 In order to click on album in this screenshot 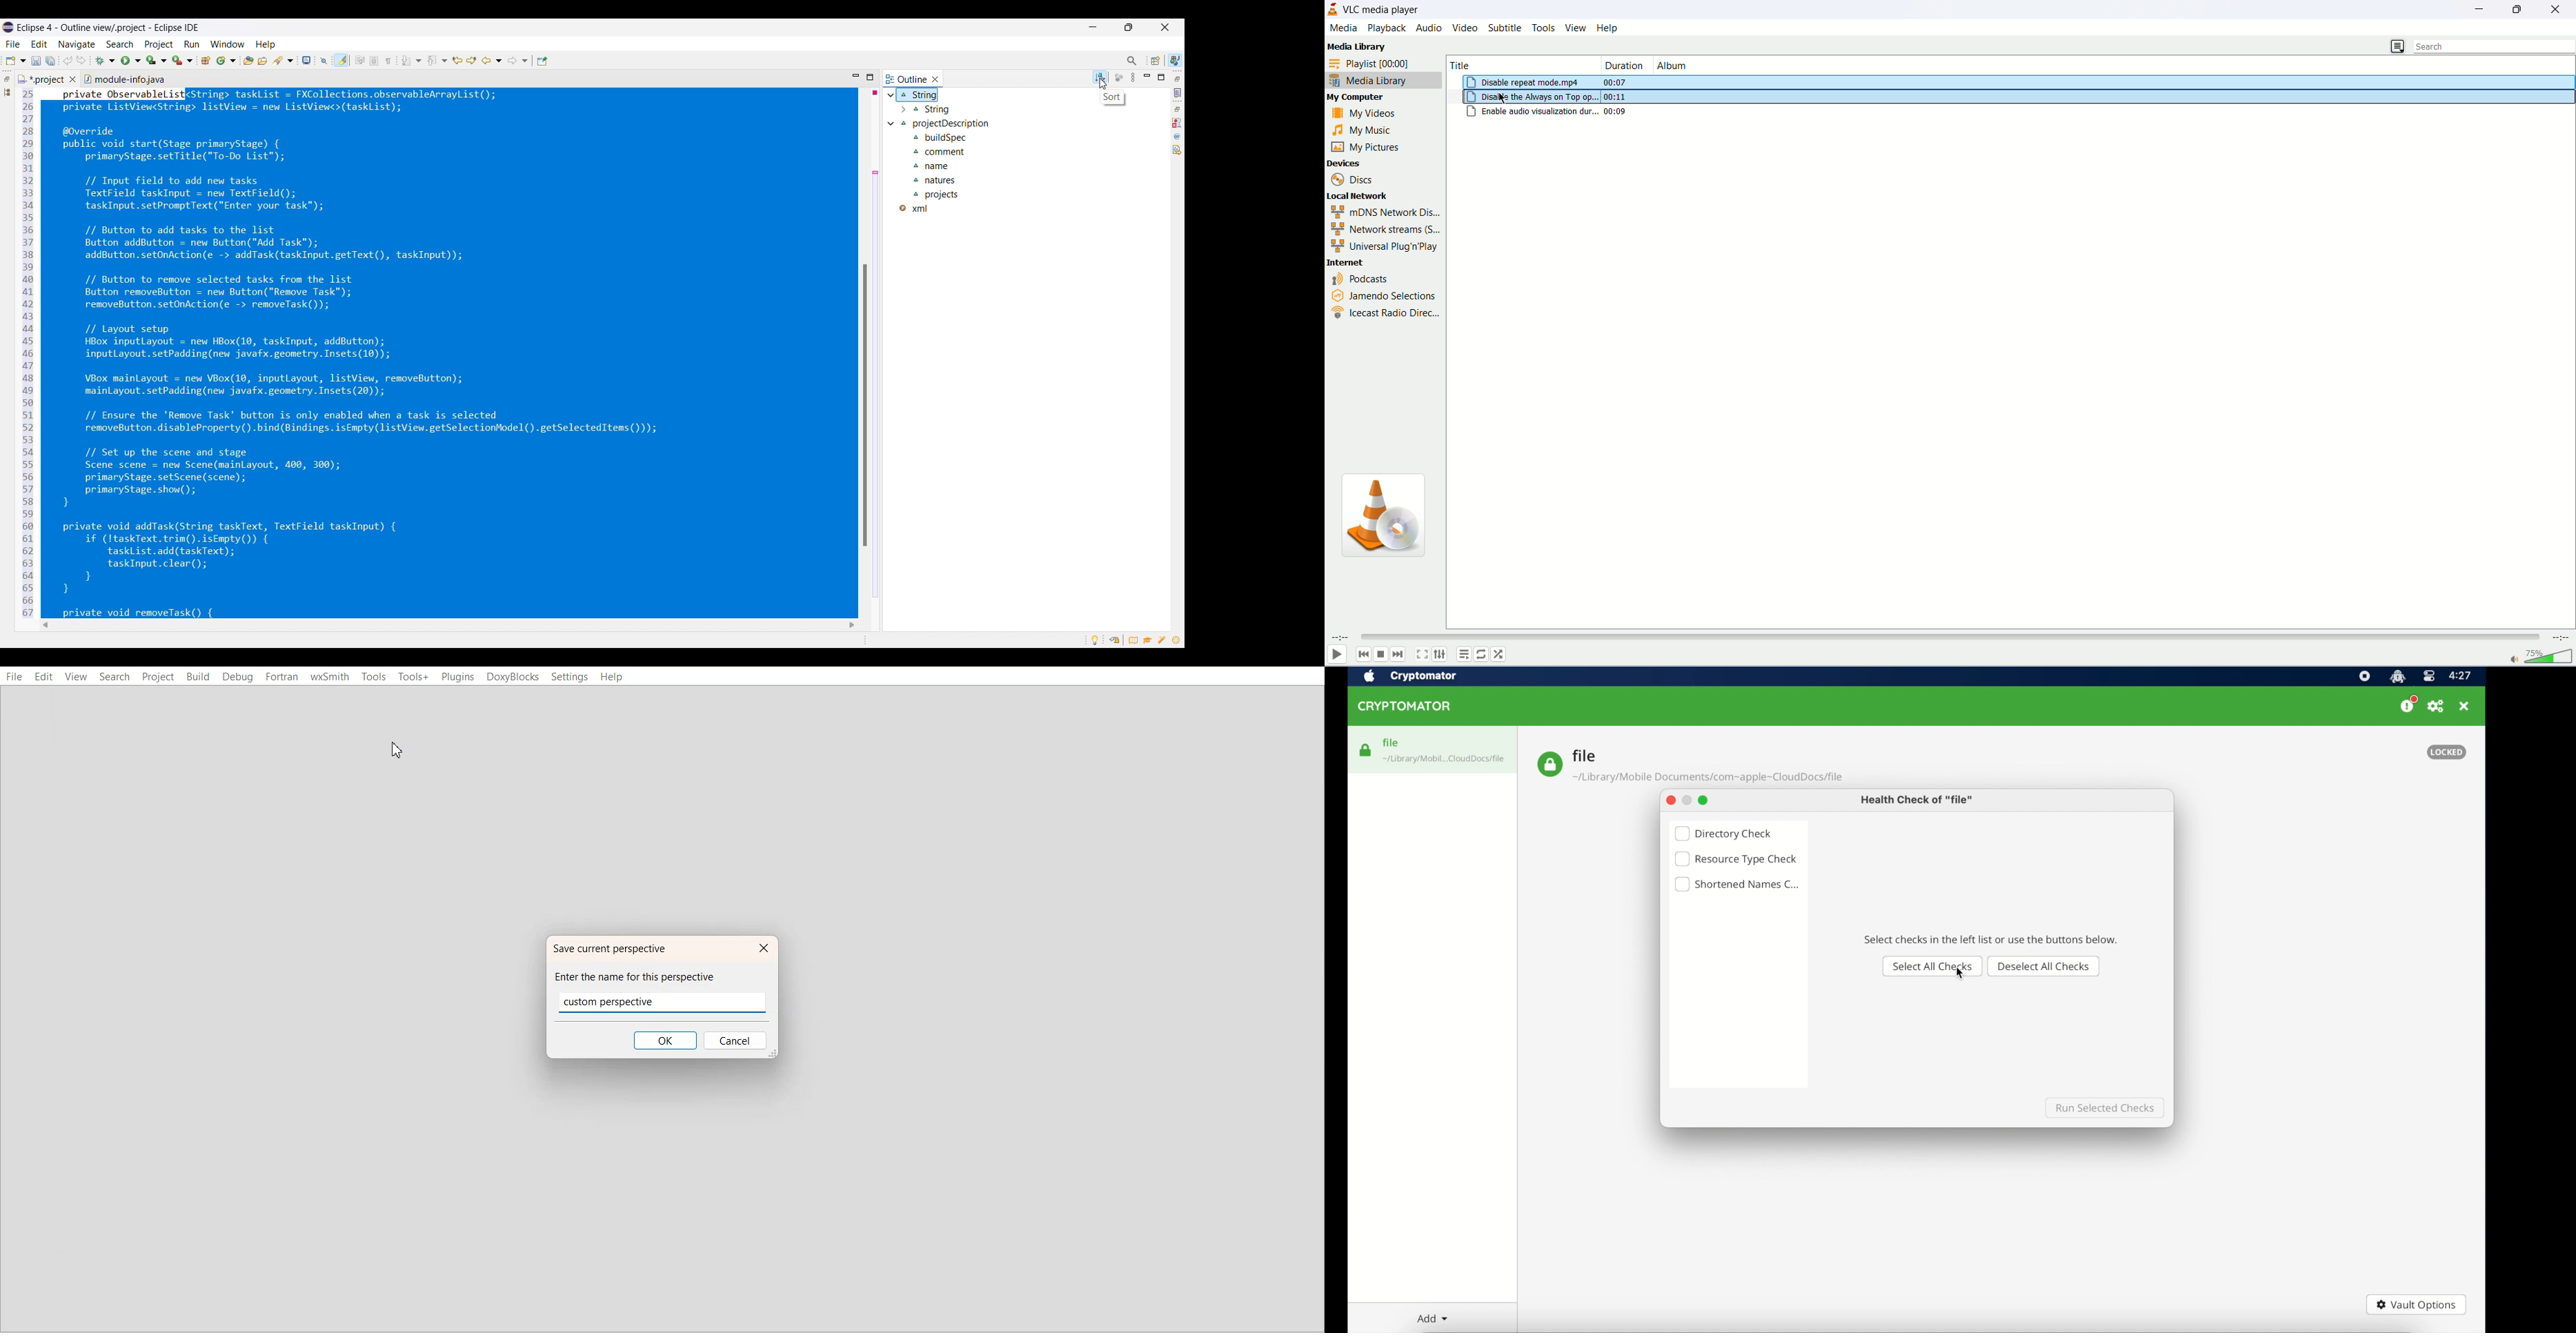, I will do `click(1711, 65)`.